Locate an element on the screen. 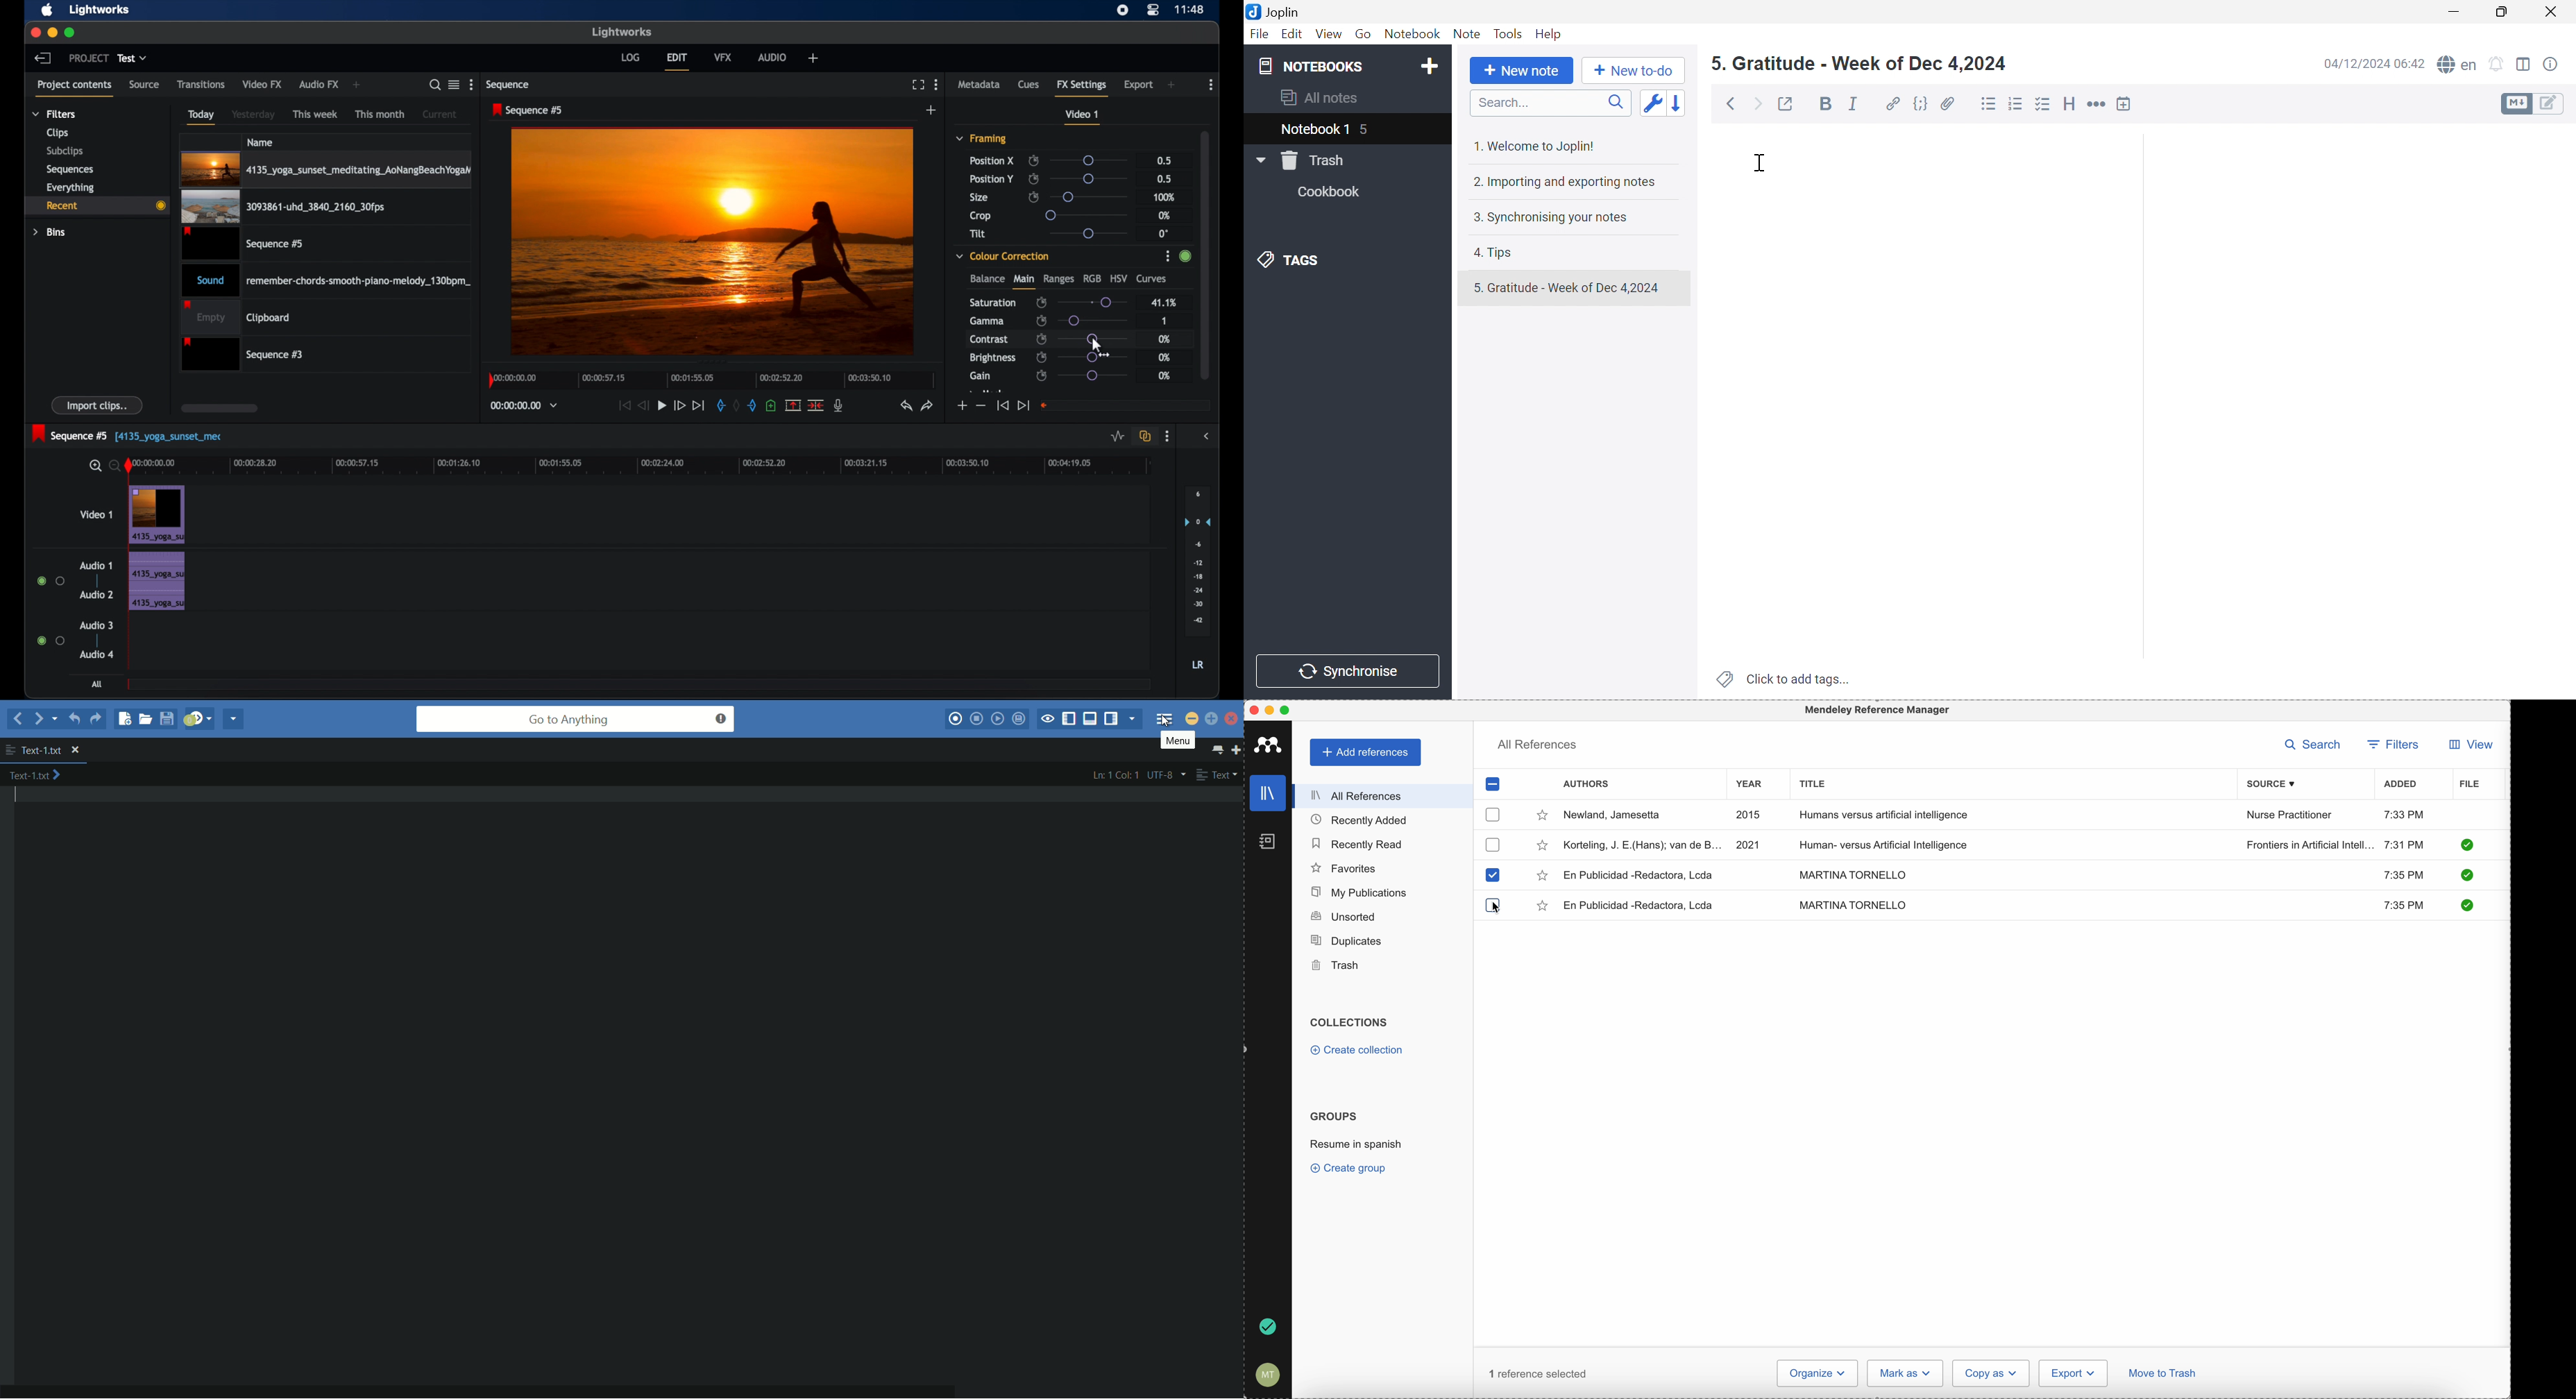  Heading is located at coordinates (2071, 103).